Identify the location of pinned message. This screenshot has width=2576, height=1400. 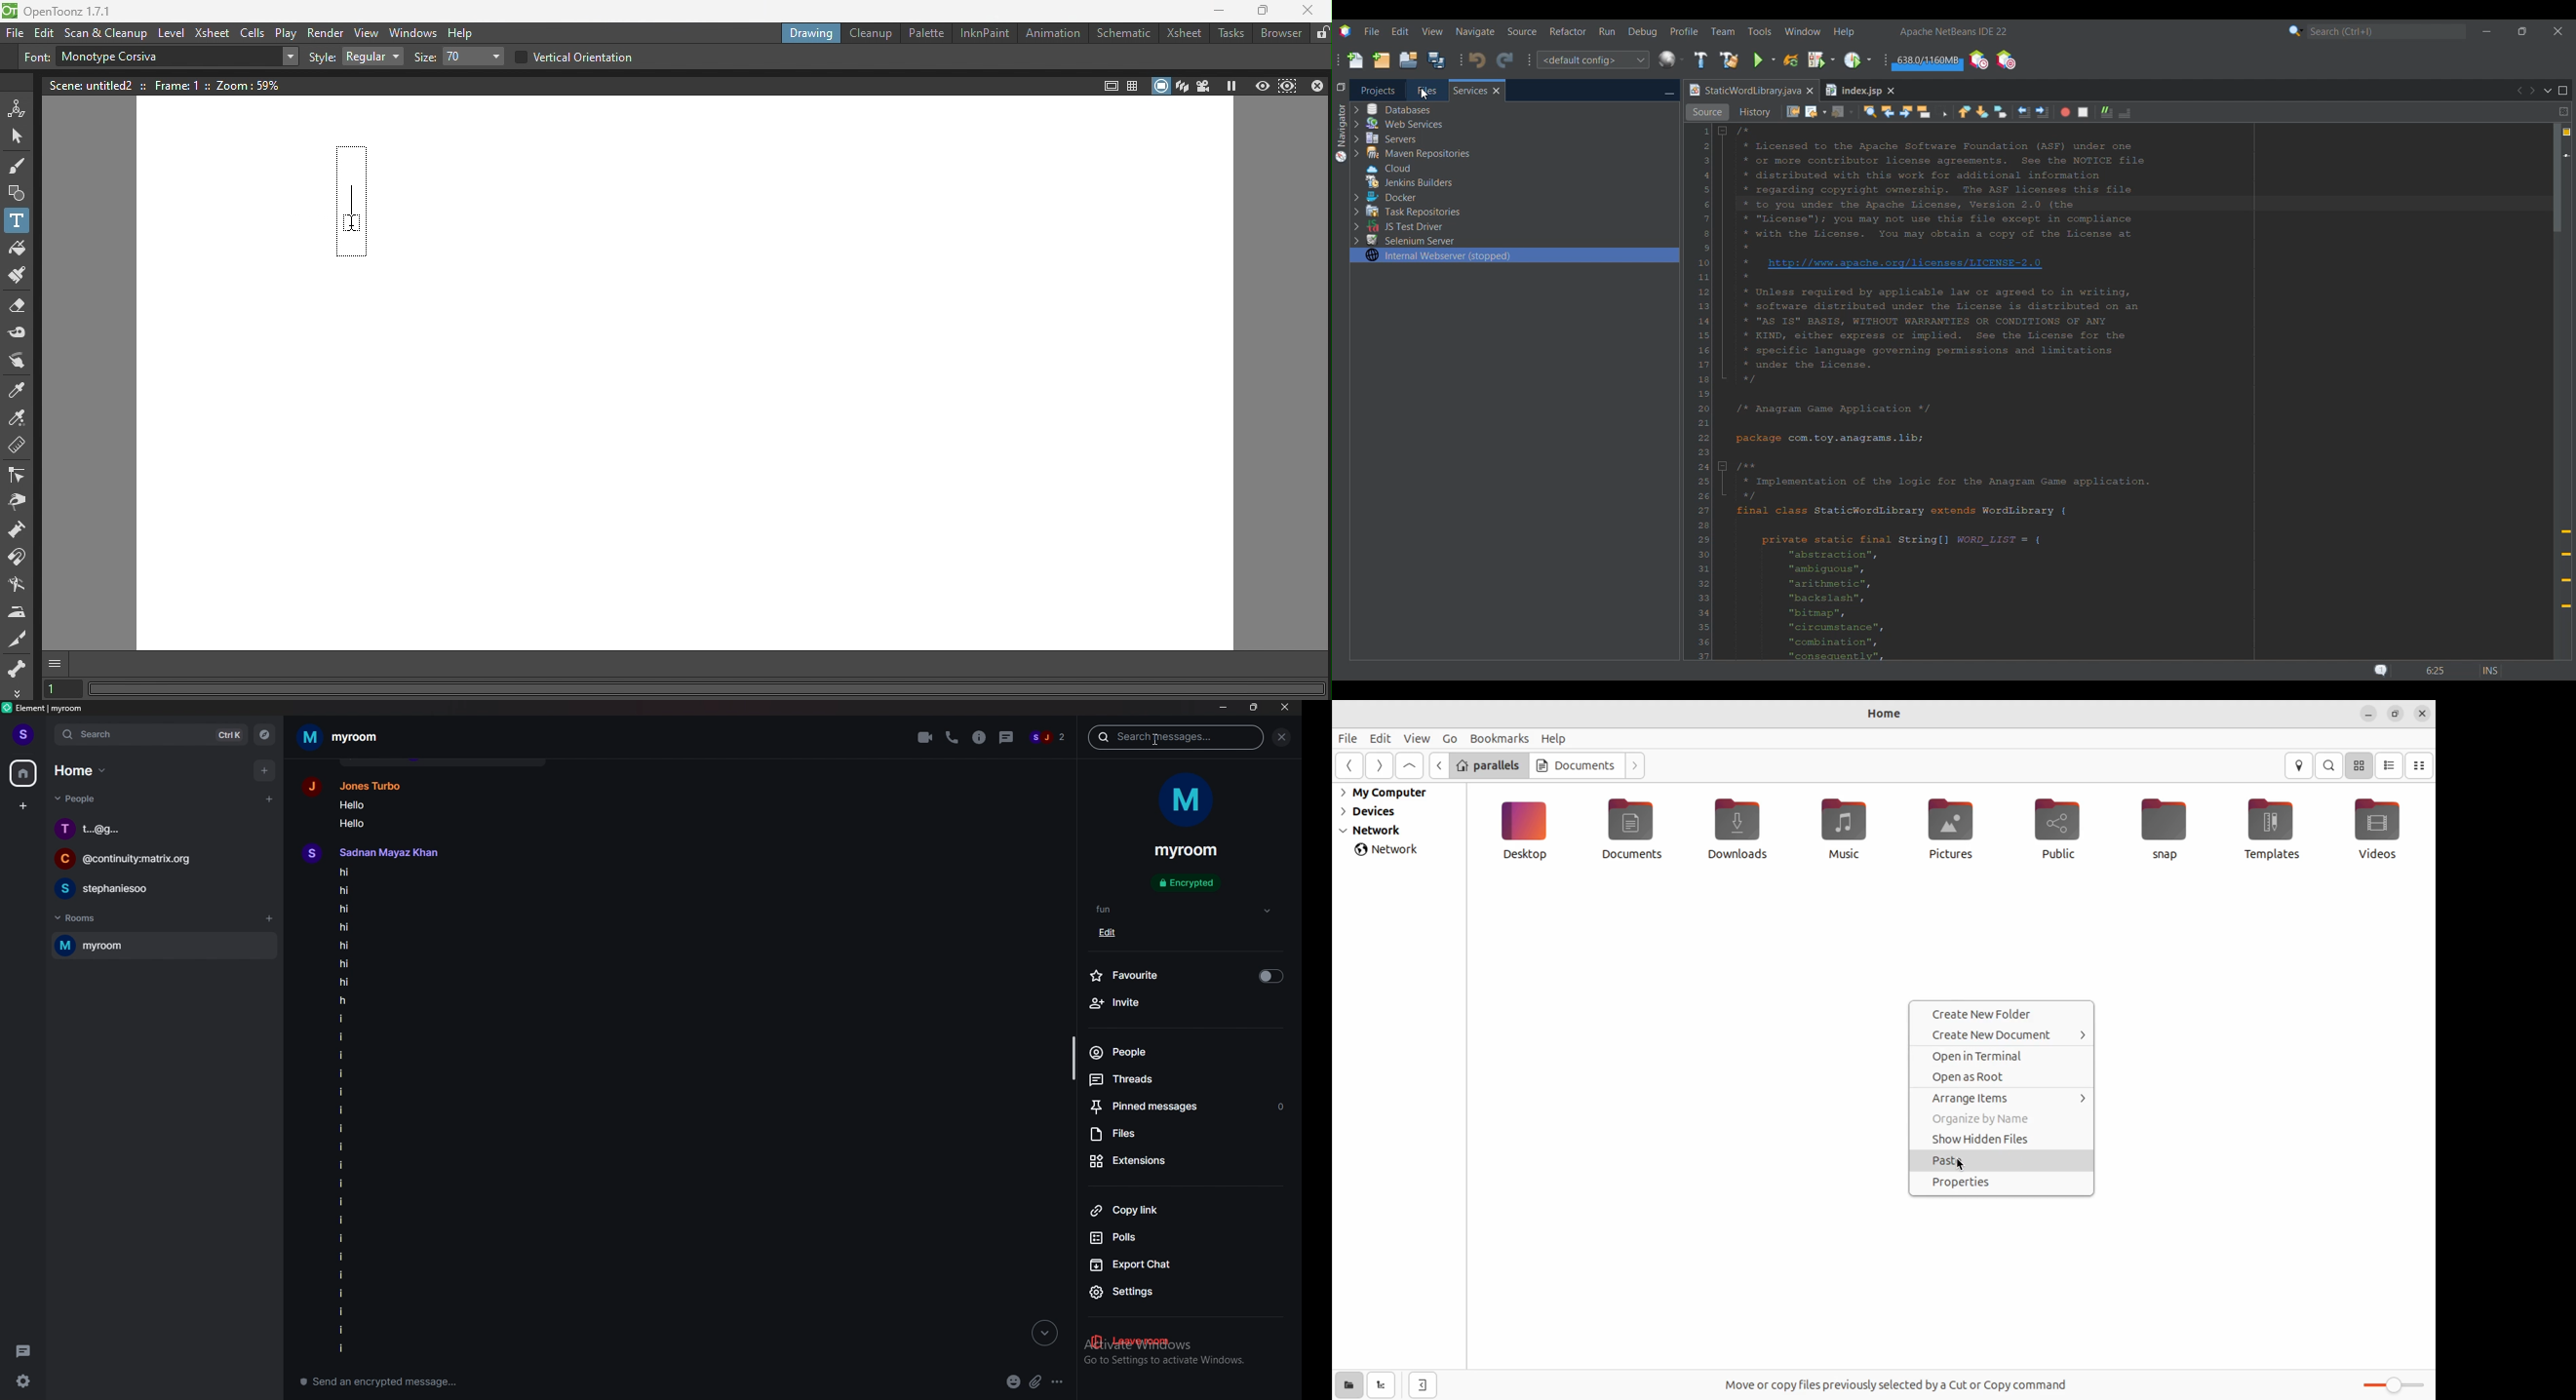
(1189, 1108).